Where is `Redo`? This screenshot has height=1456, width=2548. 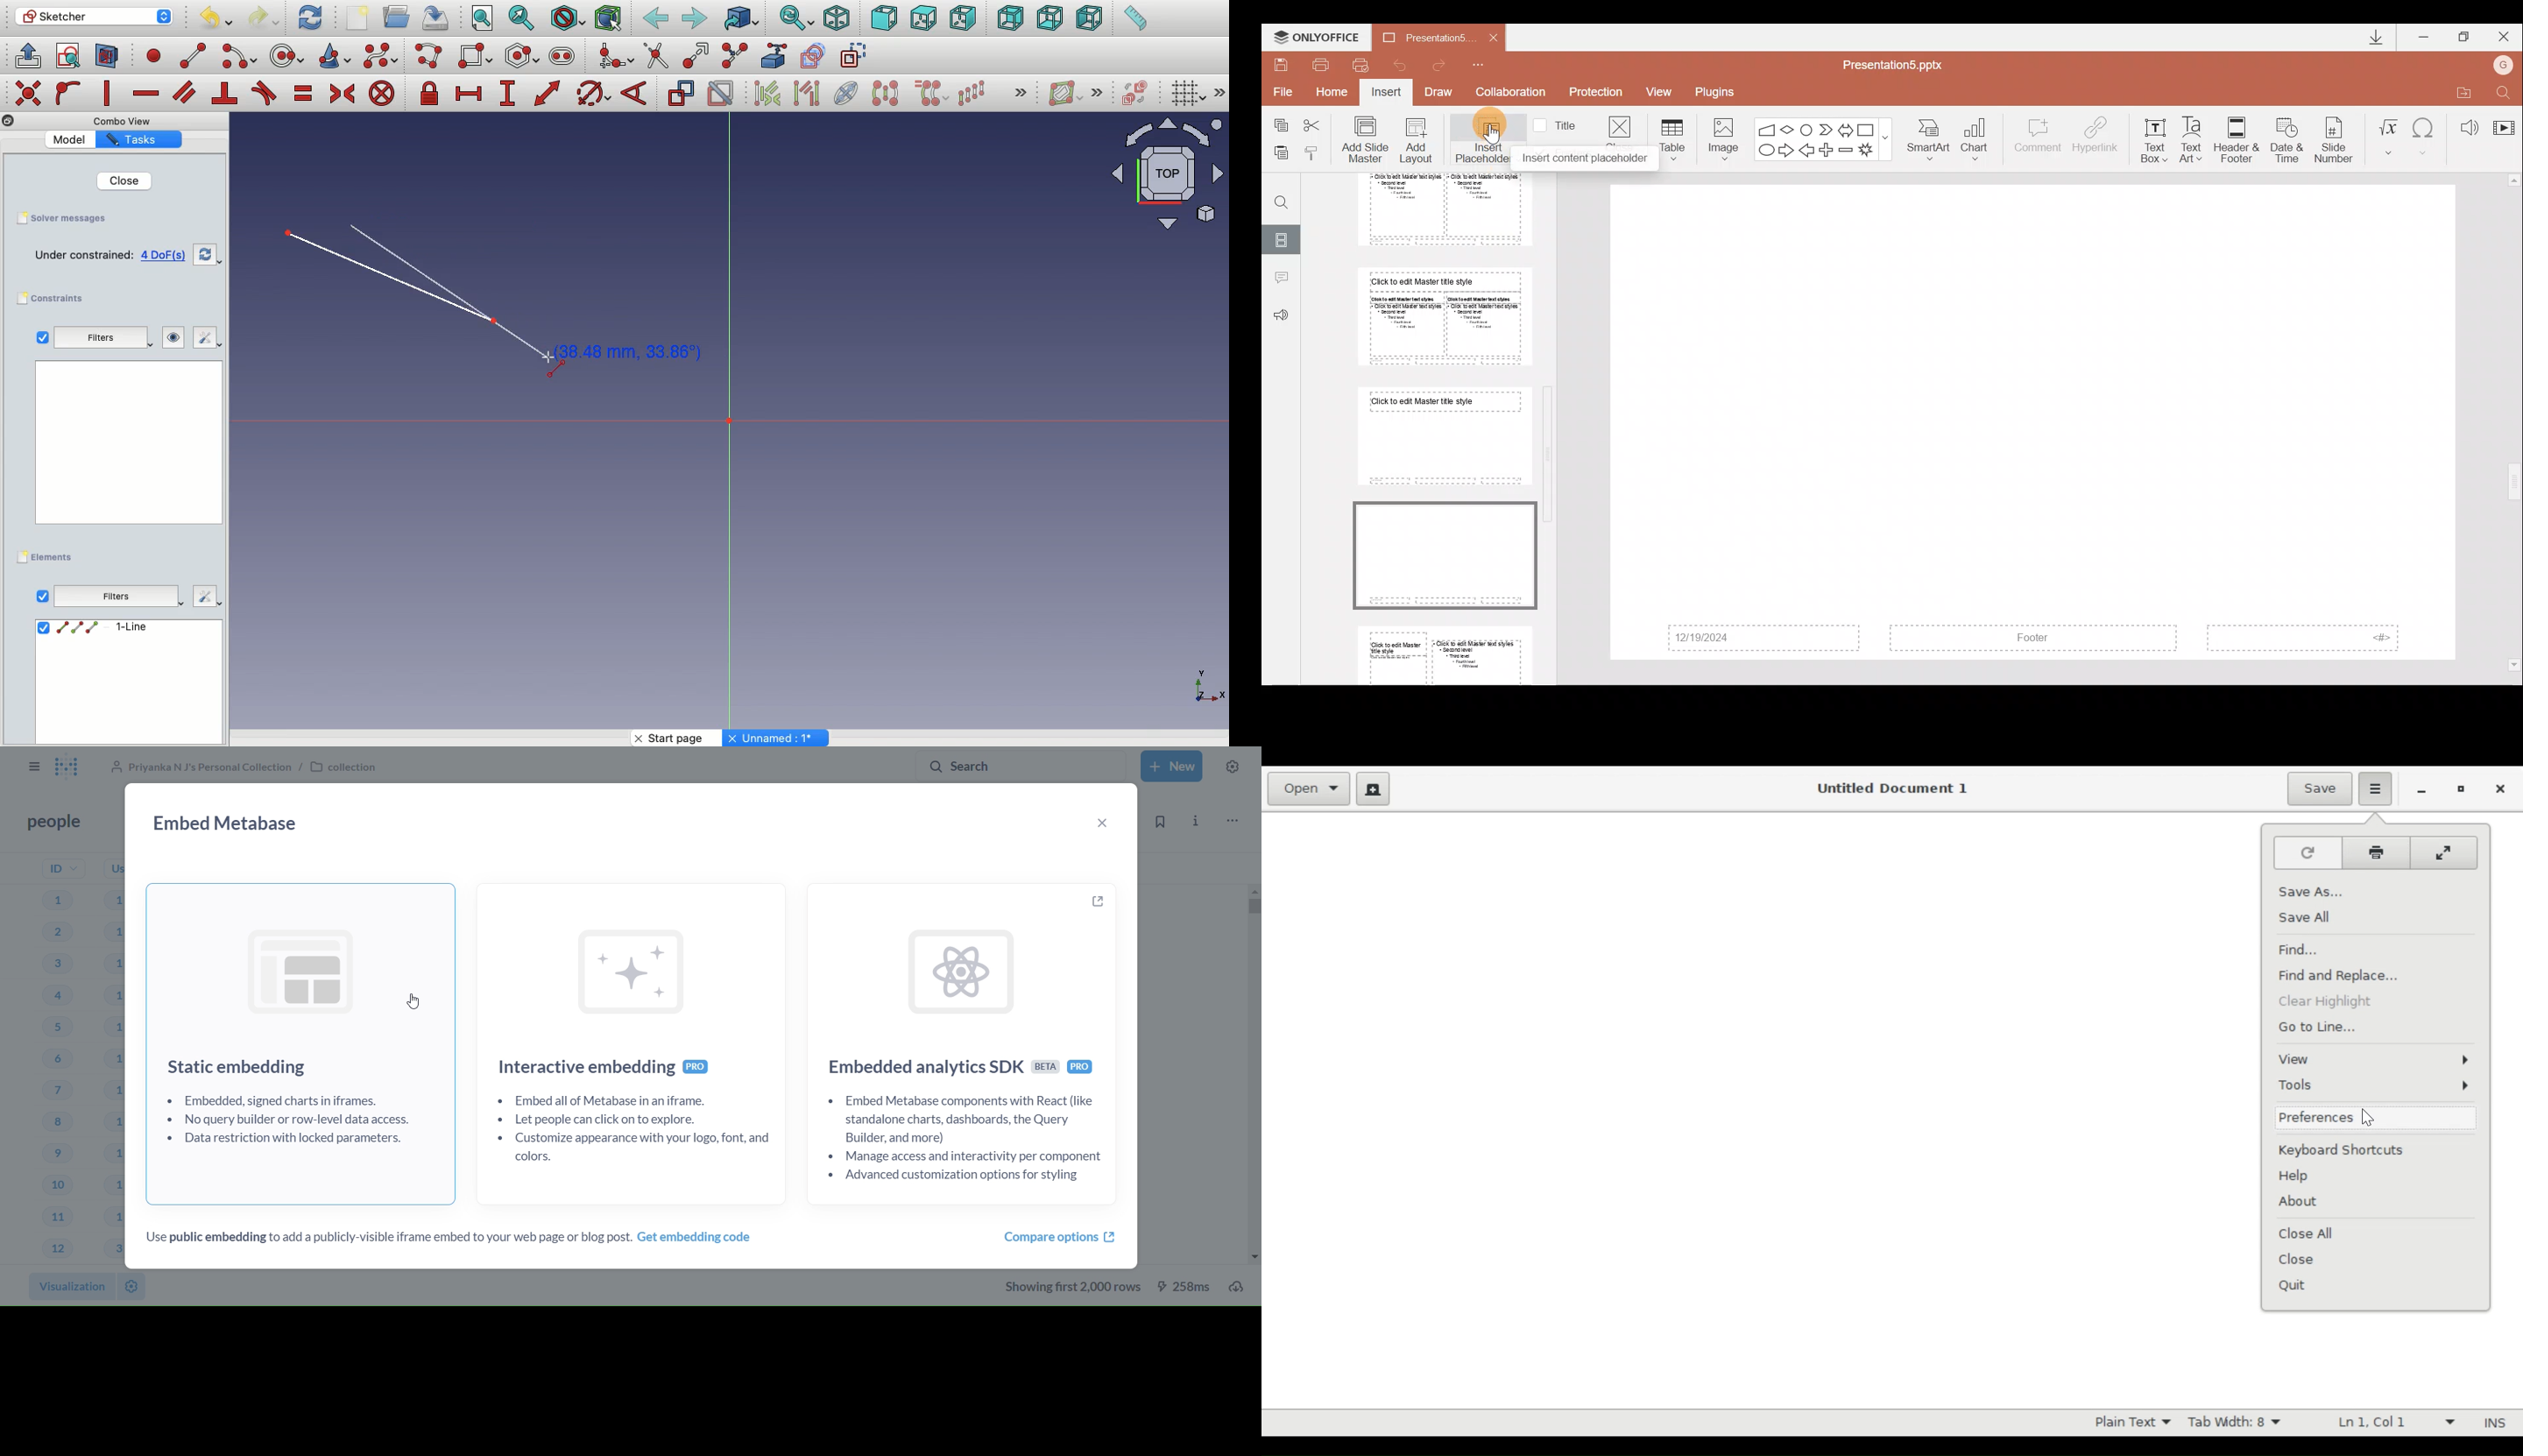 Redo is located at coordinates (1444, 65).